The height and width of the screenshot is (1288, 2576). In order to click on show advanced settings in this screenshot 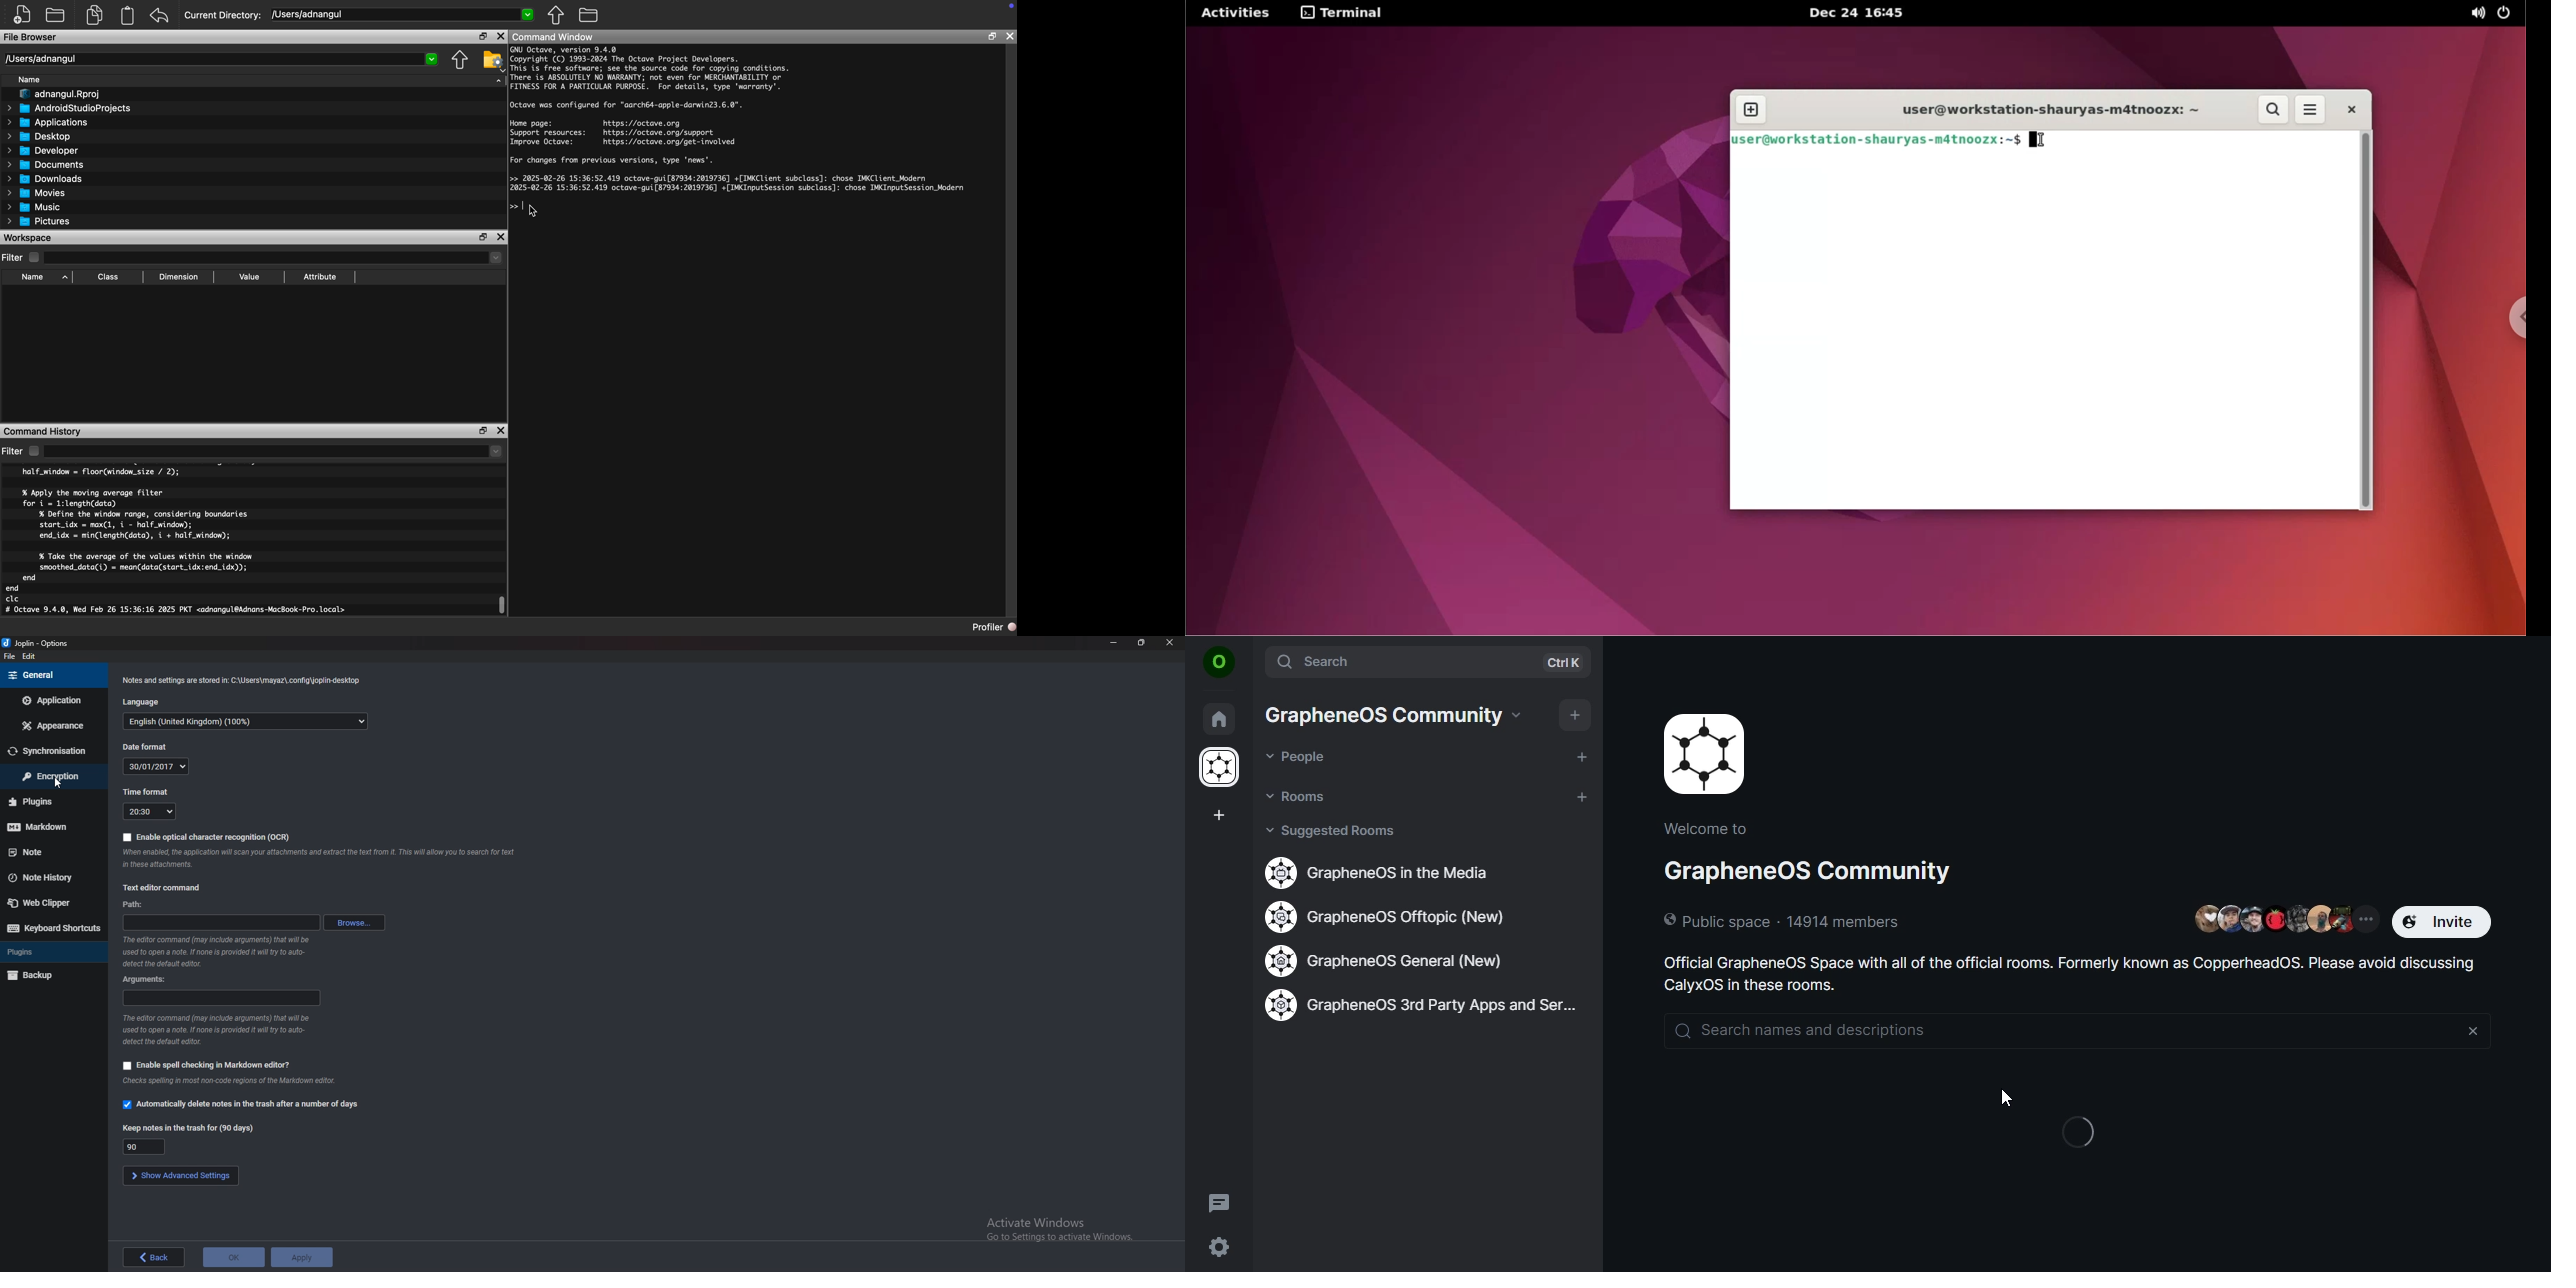, I will do `click(182, 1175)`.